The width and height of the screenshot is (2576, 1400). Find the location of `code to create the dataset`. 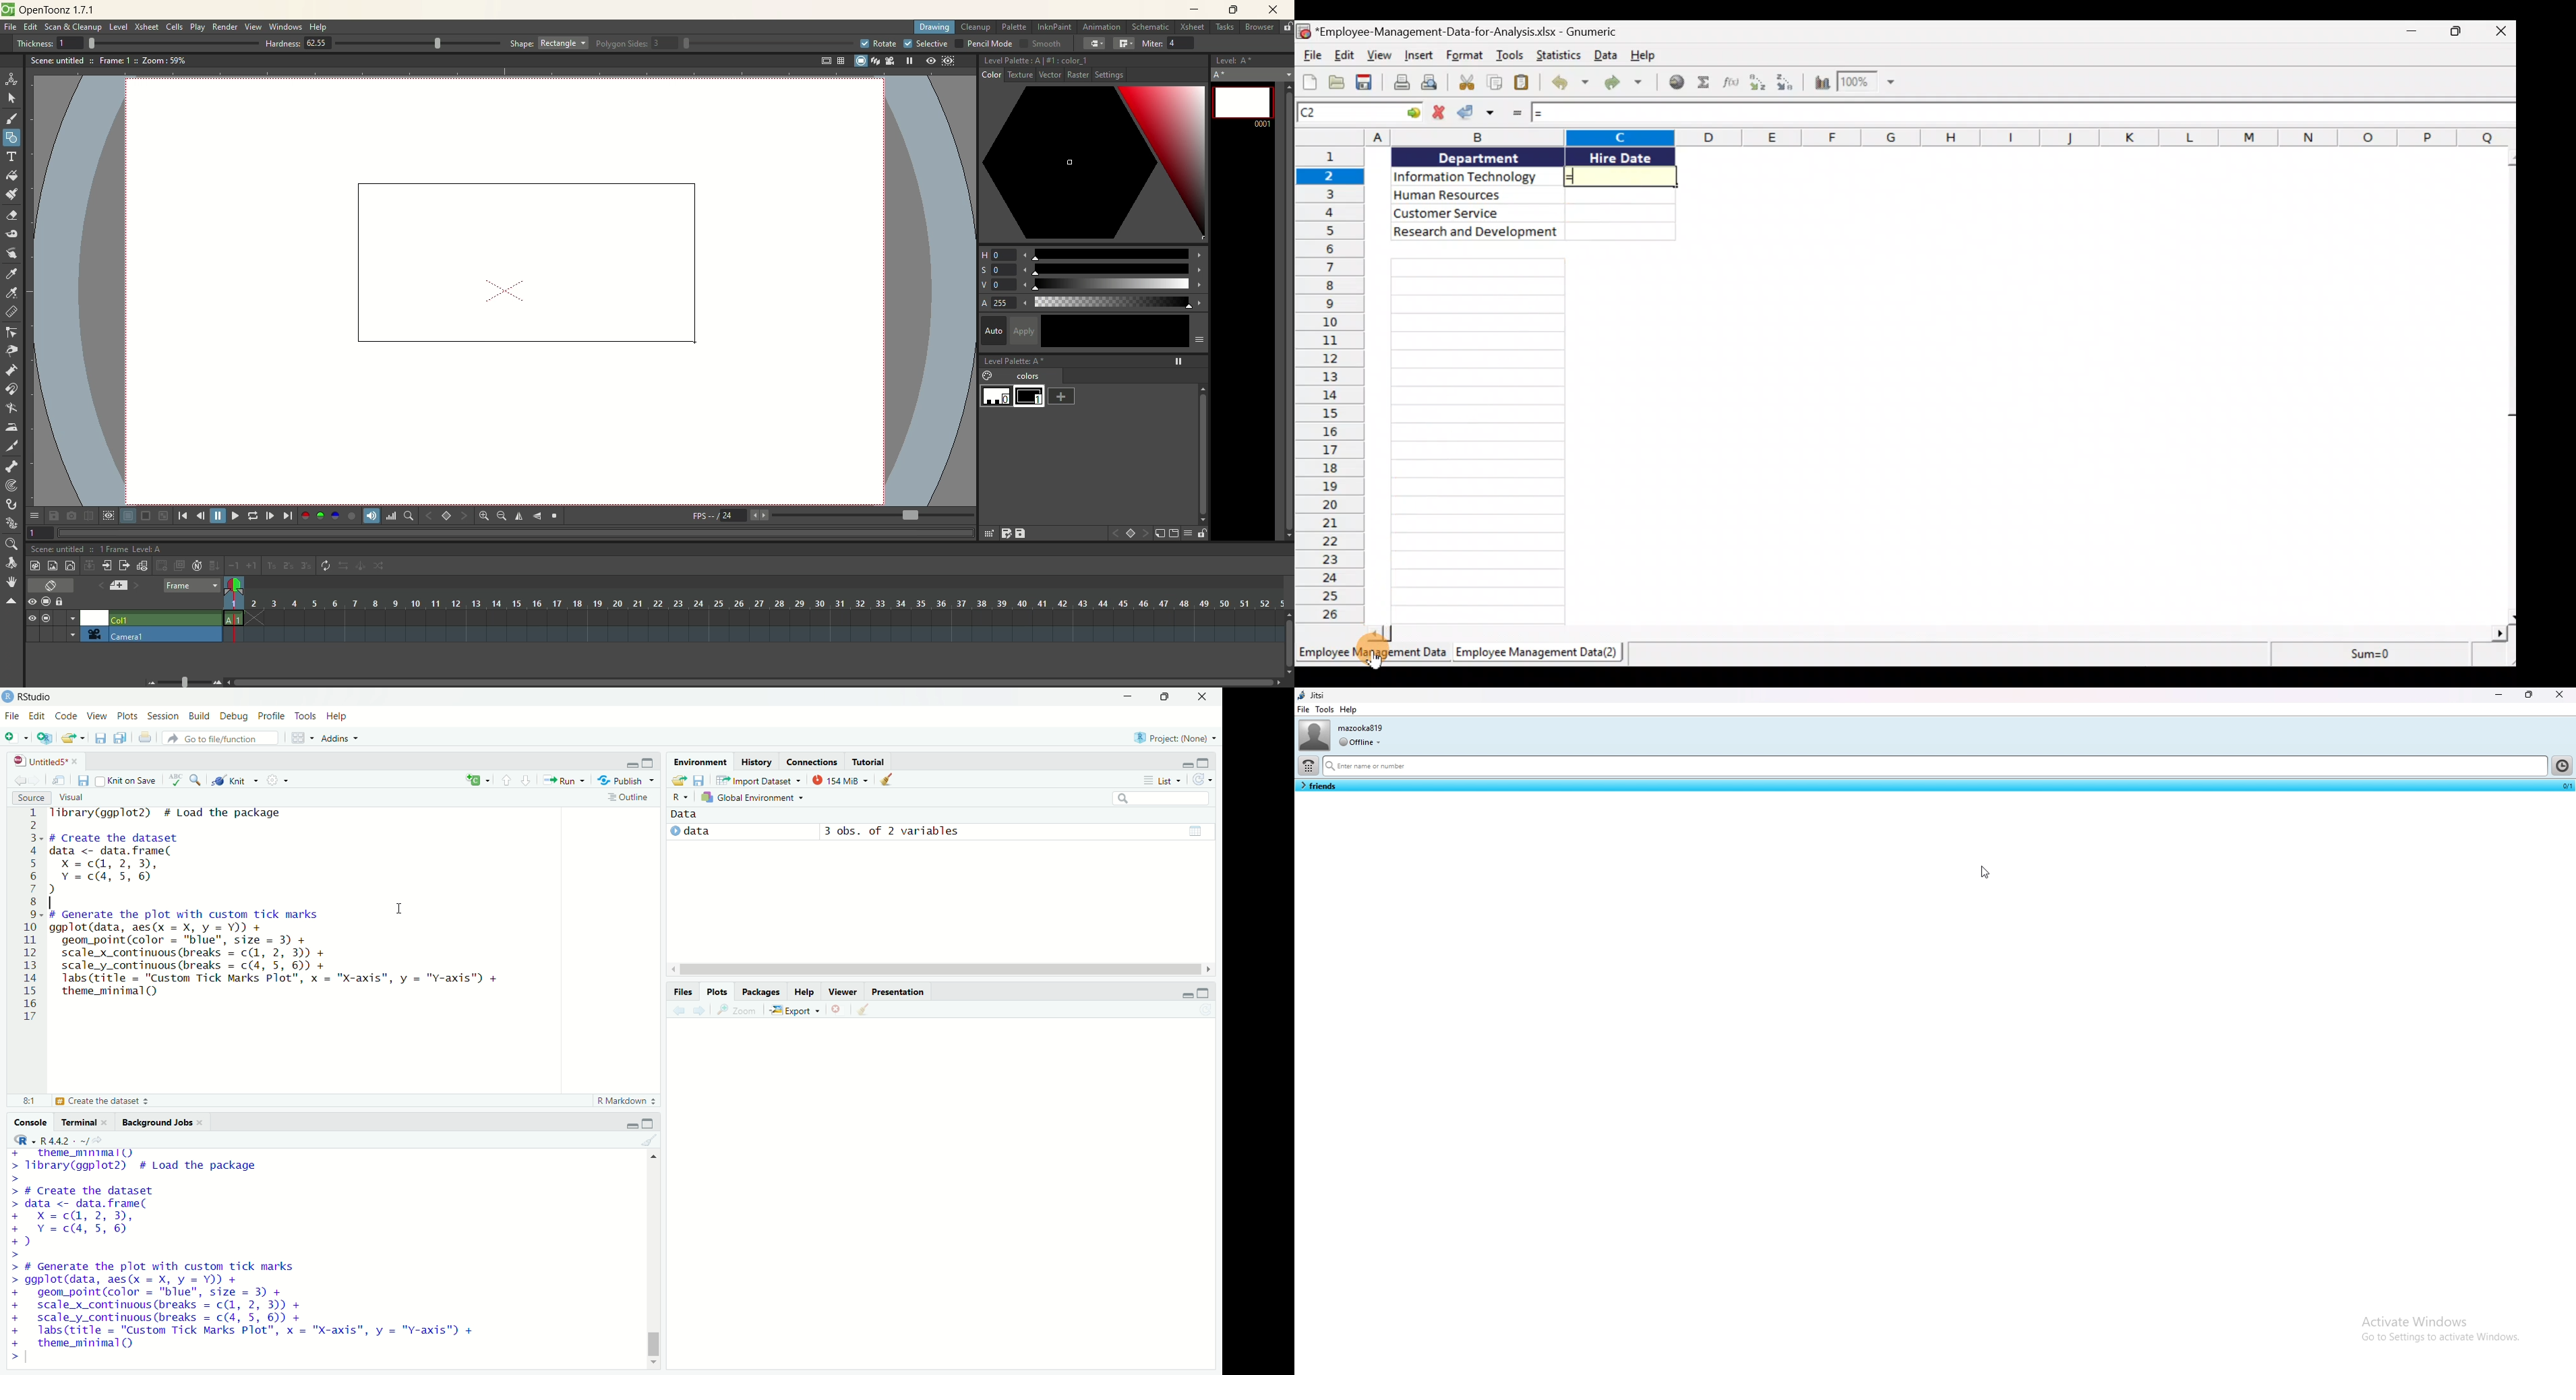

code to create the dataset is located at coordinates (114, 1217).